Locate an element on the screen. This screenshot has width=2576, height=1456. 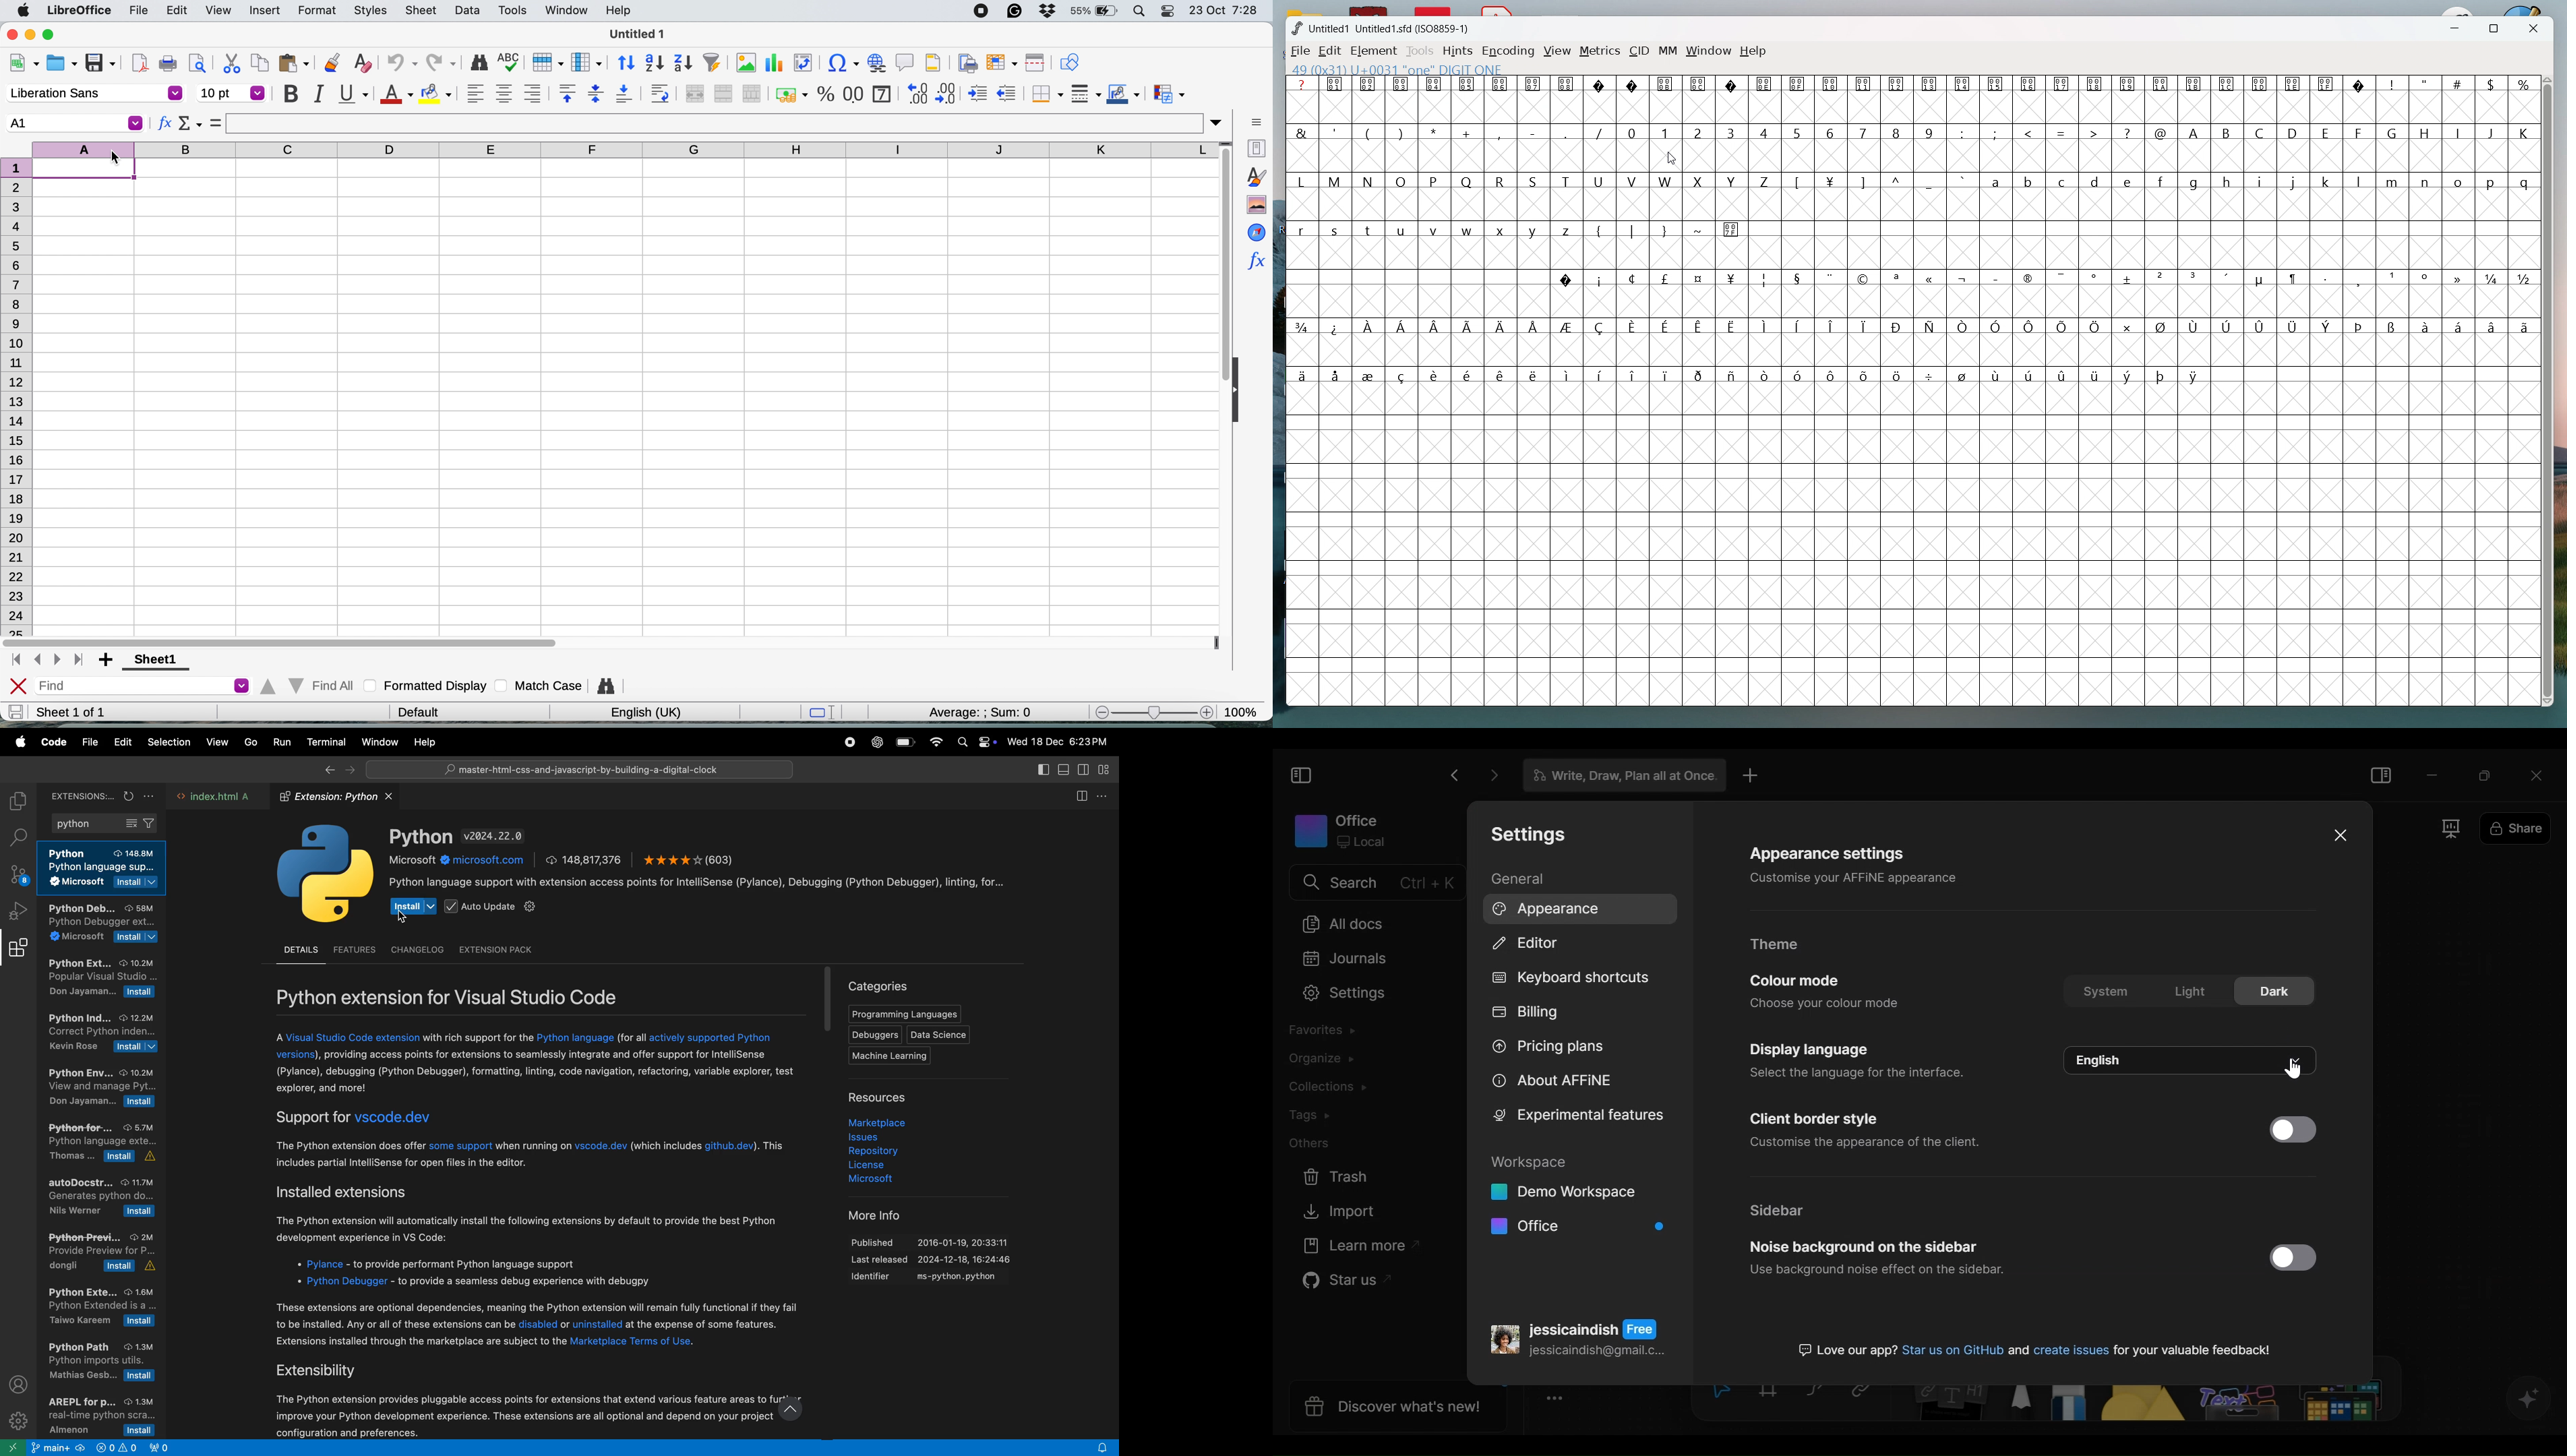
symbol is located at coordinates (2194, 84).